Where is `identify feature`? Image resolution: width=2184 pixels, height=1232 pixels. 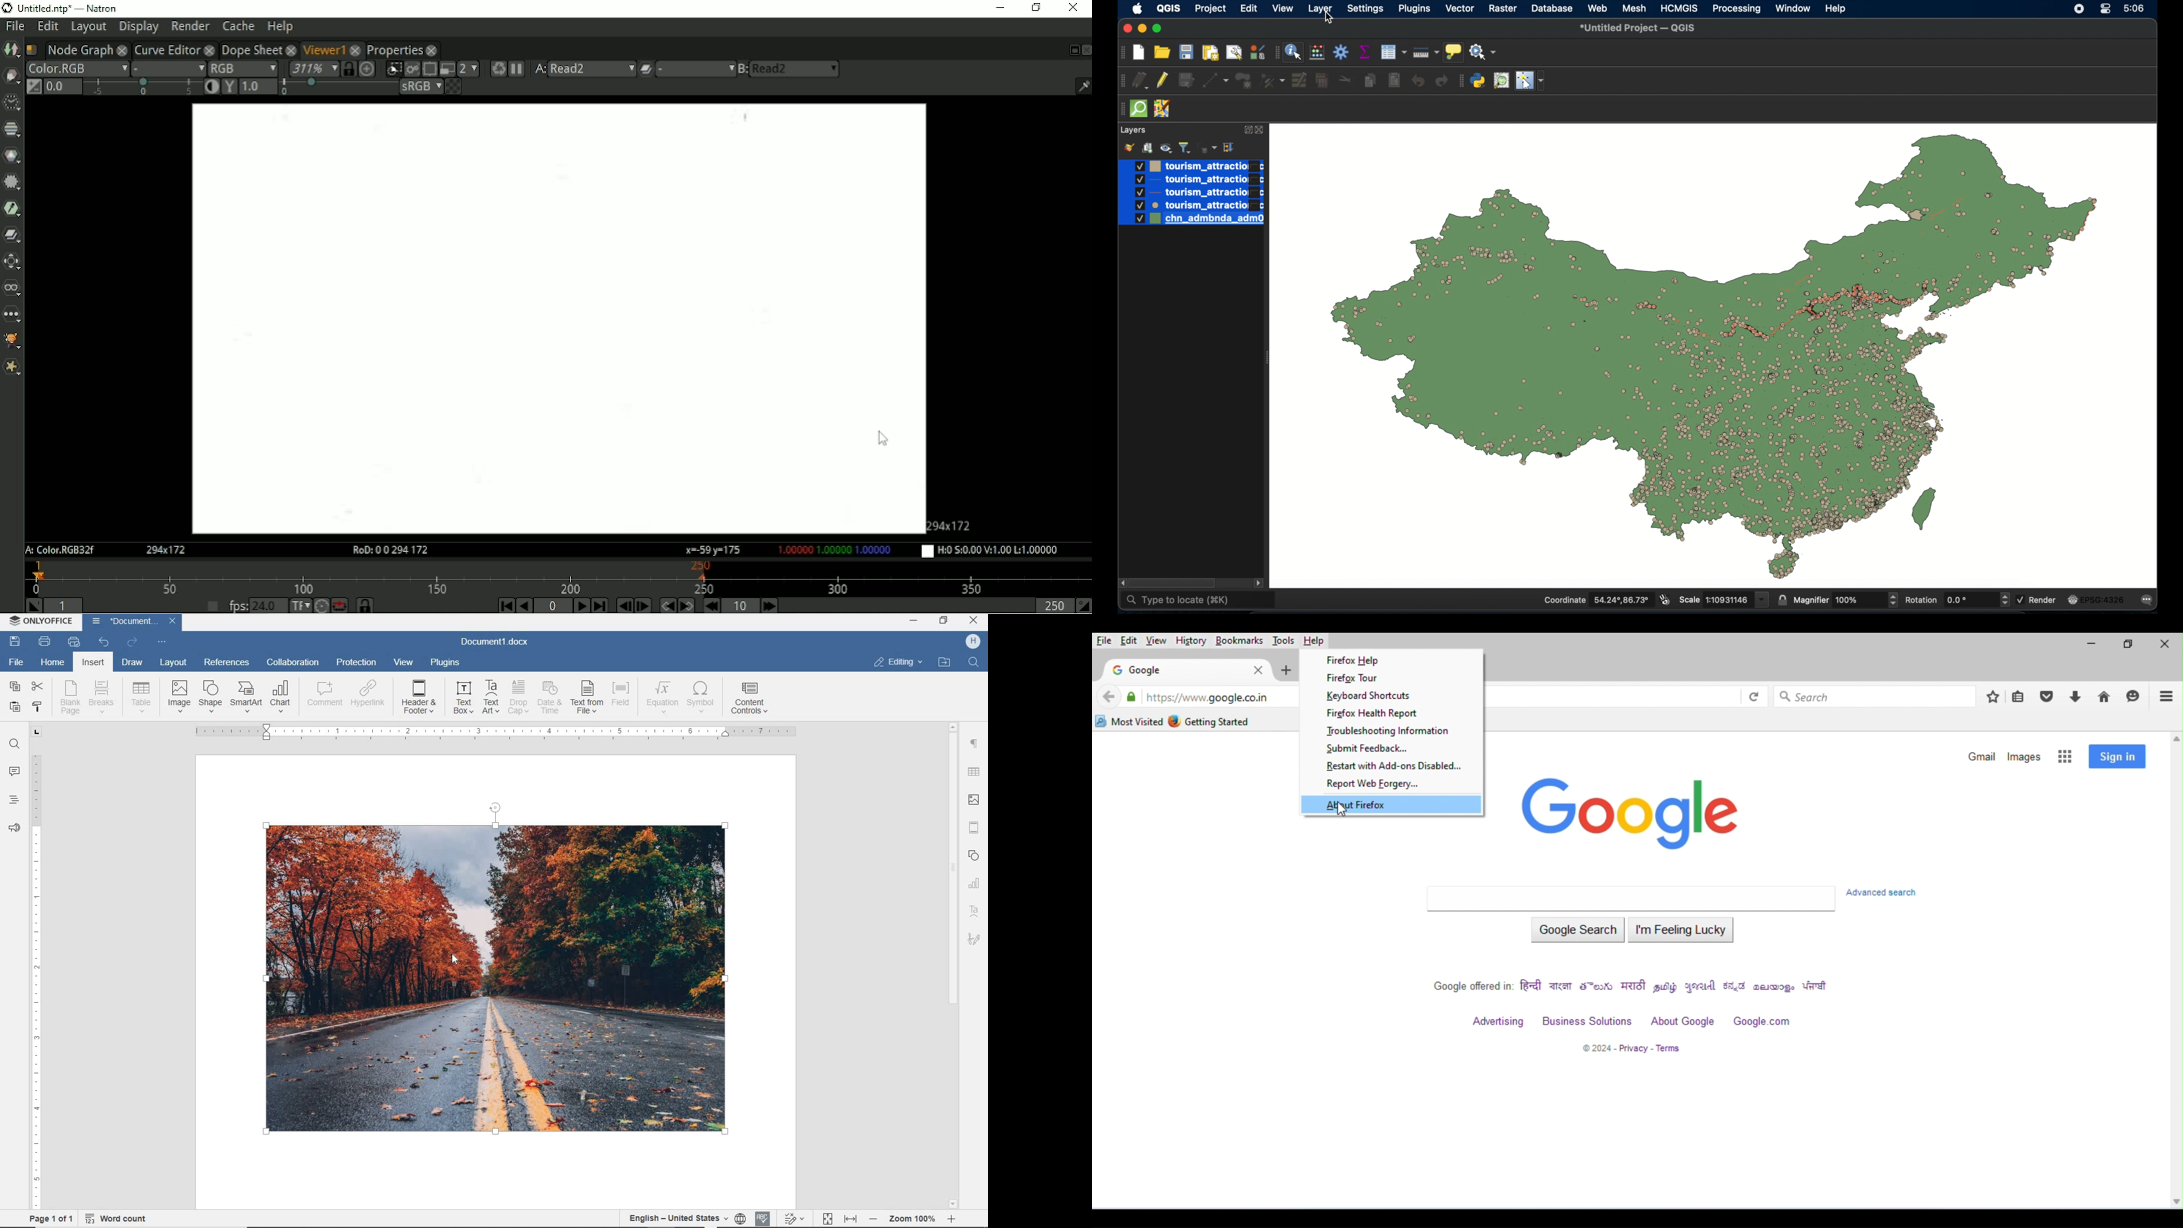
identify feature is located at coordinates (1293, 52).